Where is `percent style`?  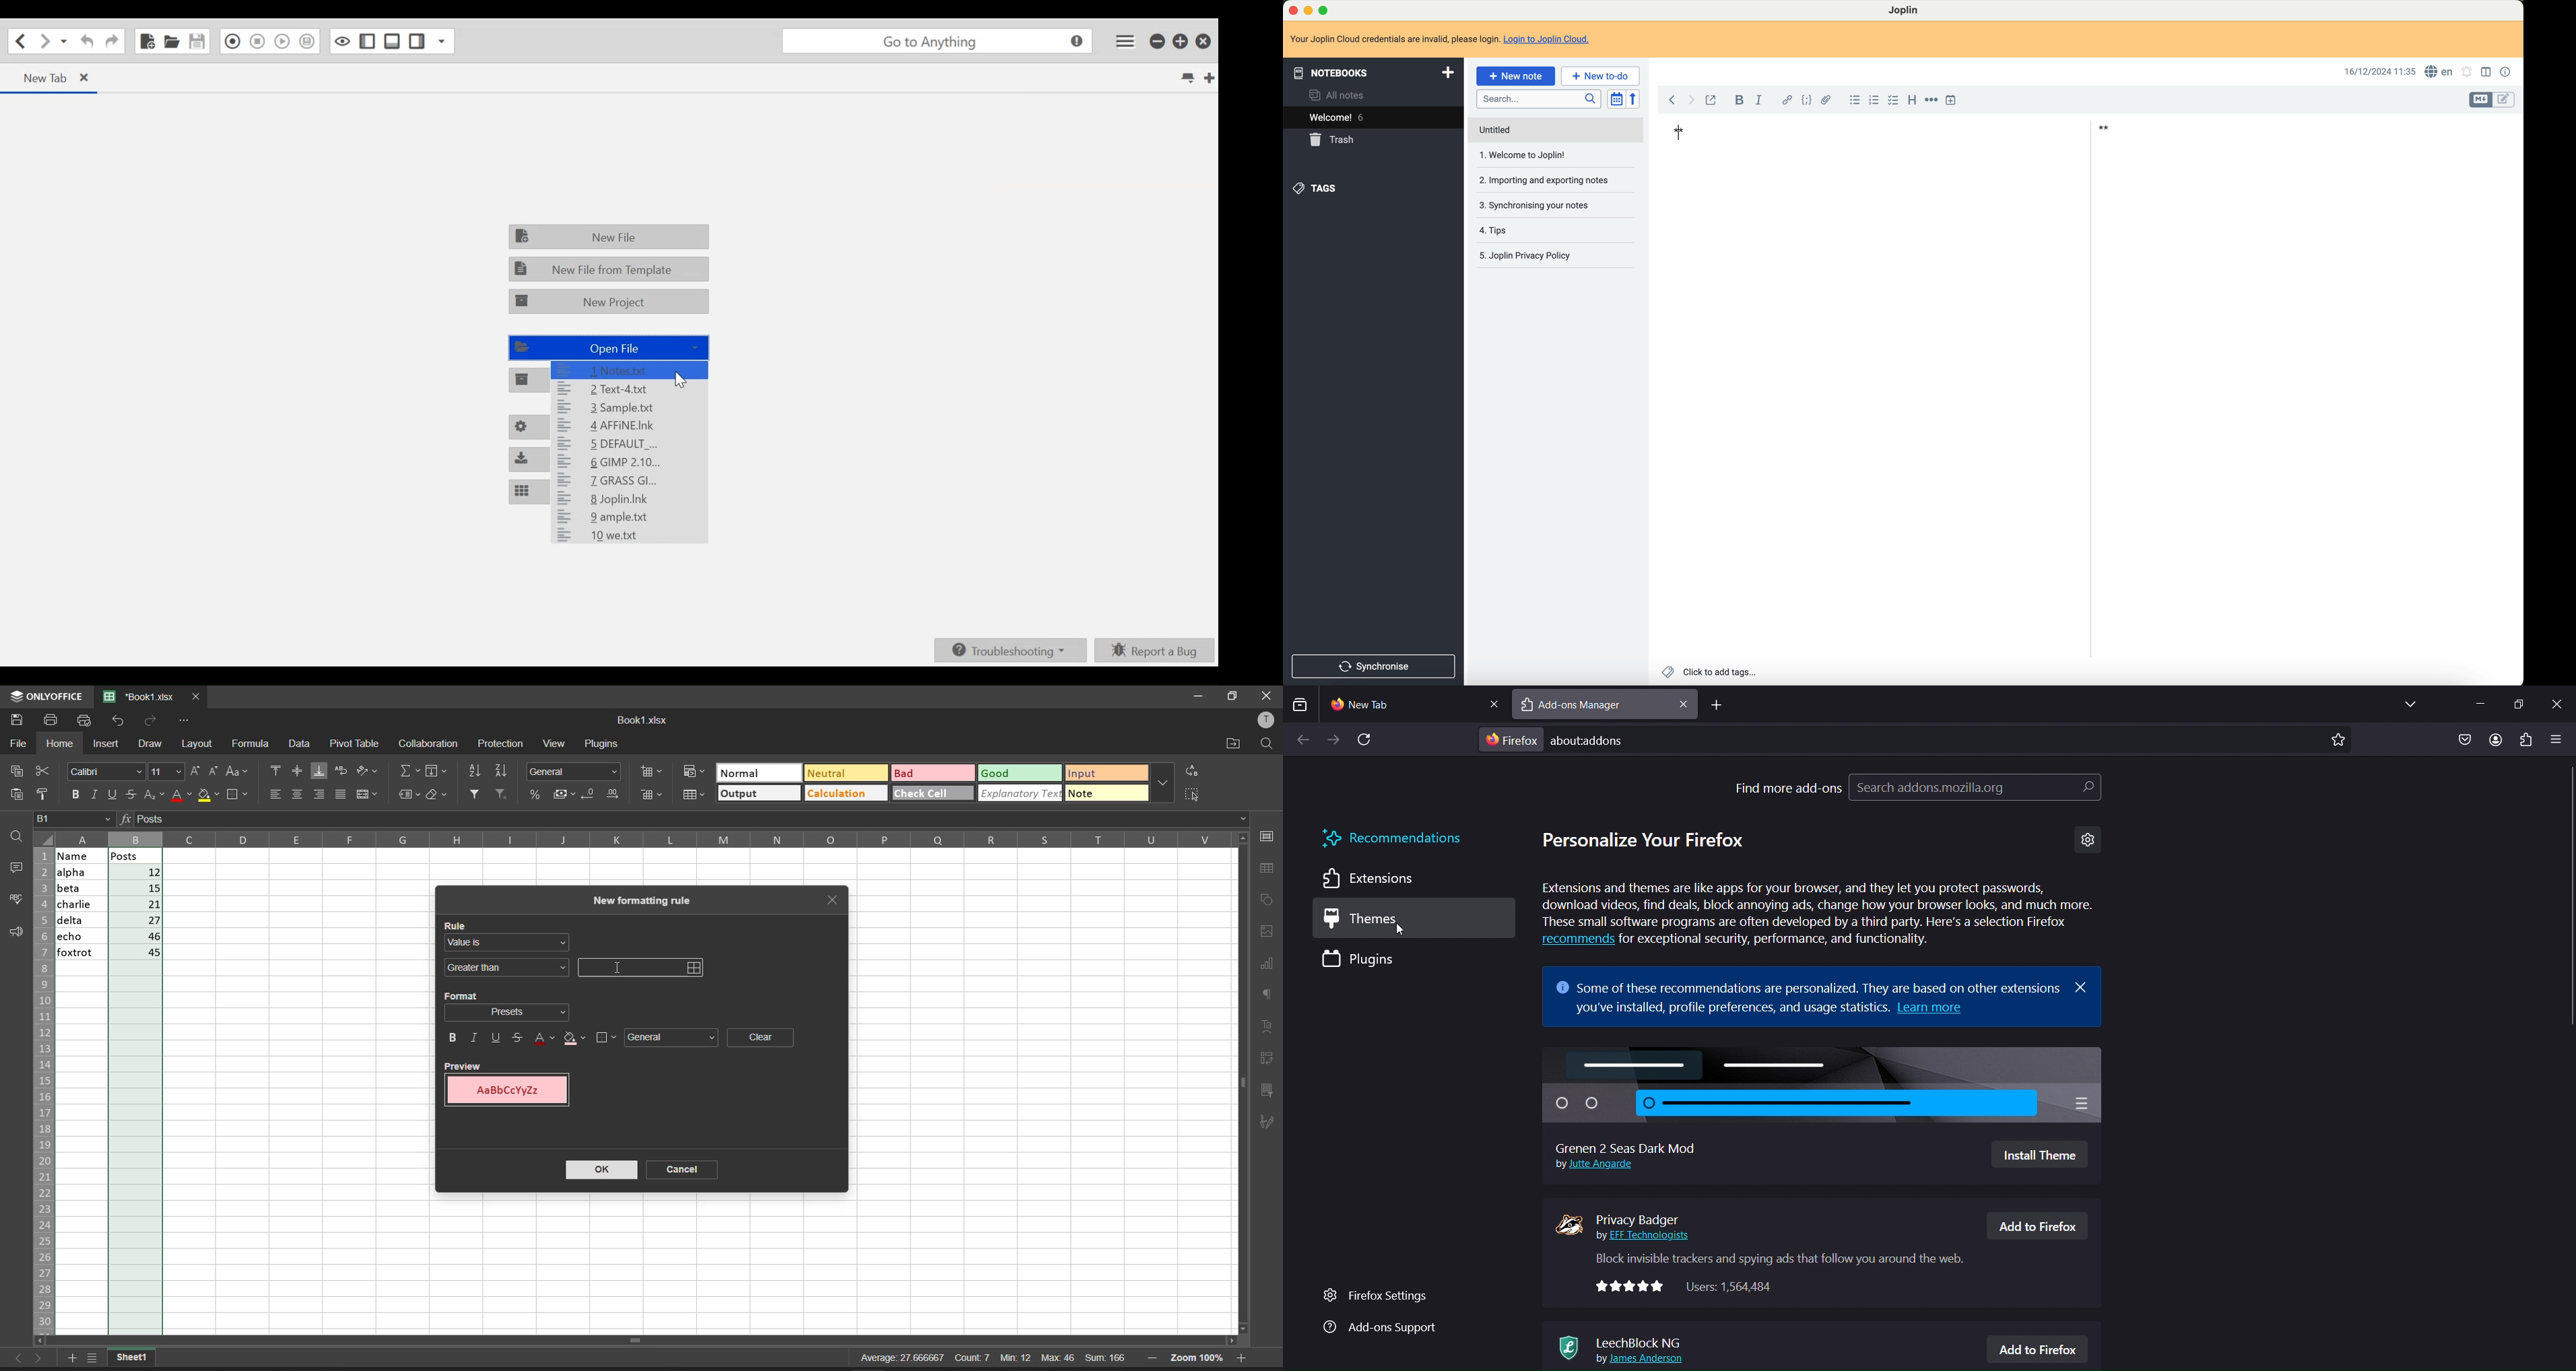 percent style is located at coordinates (535, 796).